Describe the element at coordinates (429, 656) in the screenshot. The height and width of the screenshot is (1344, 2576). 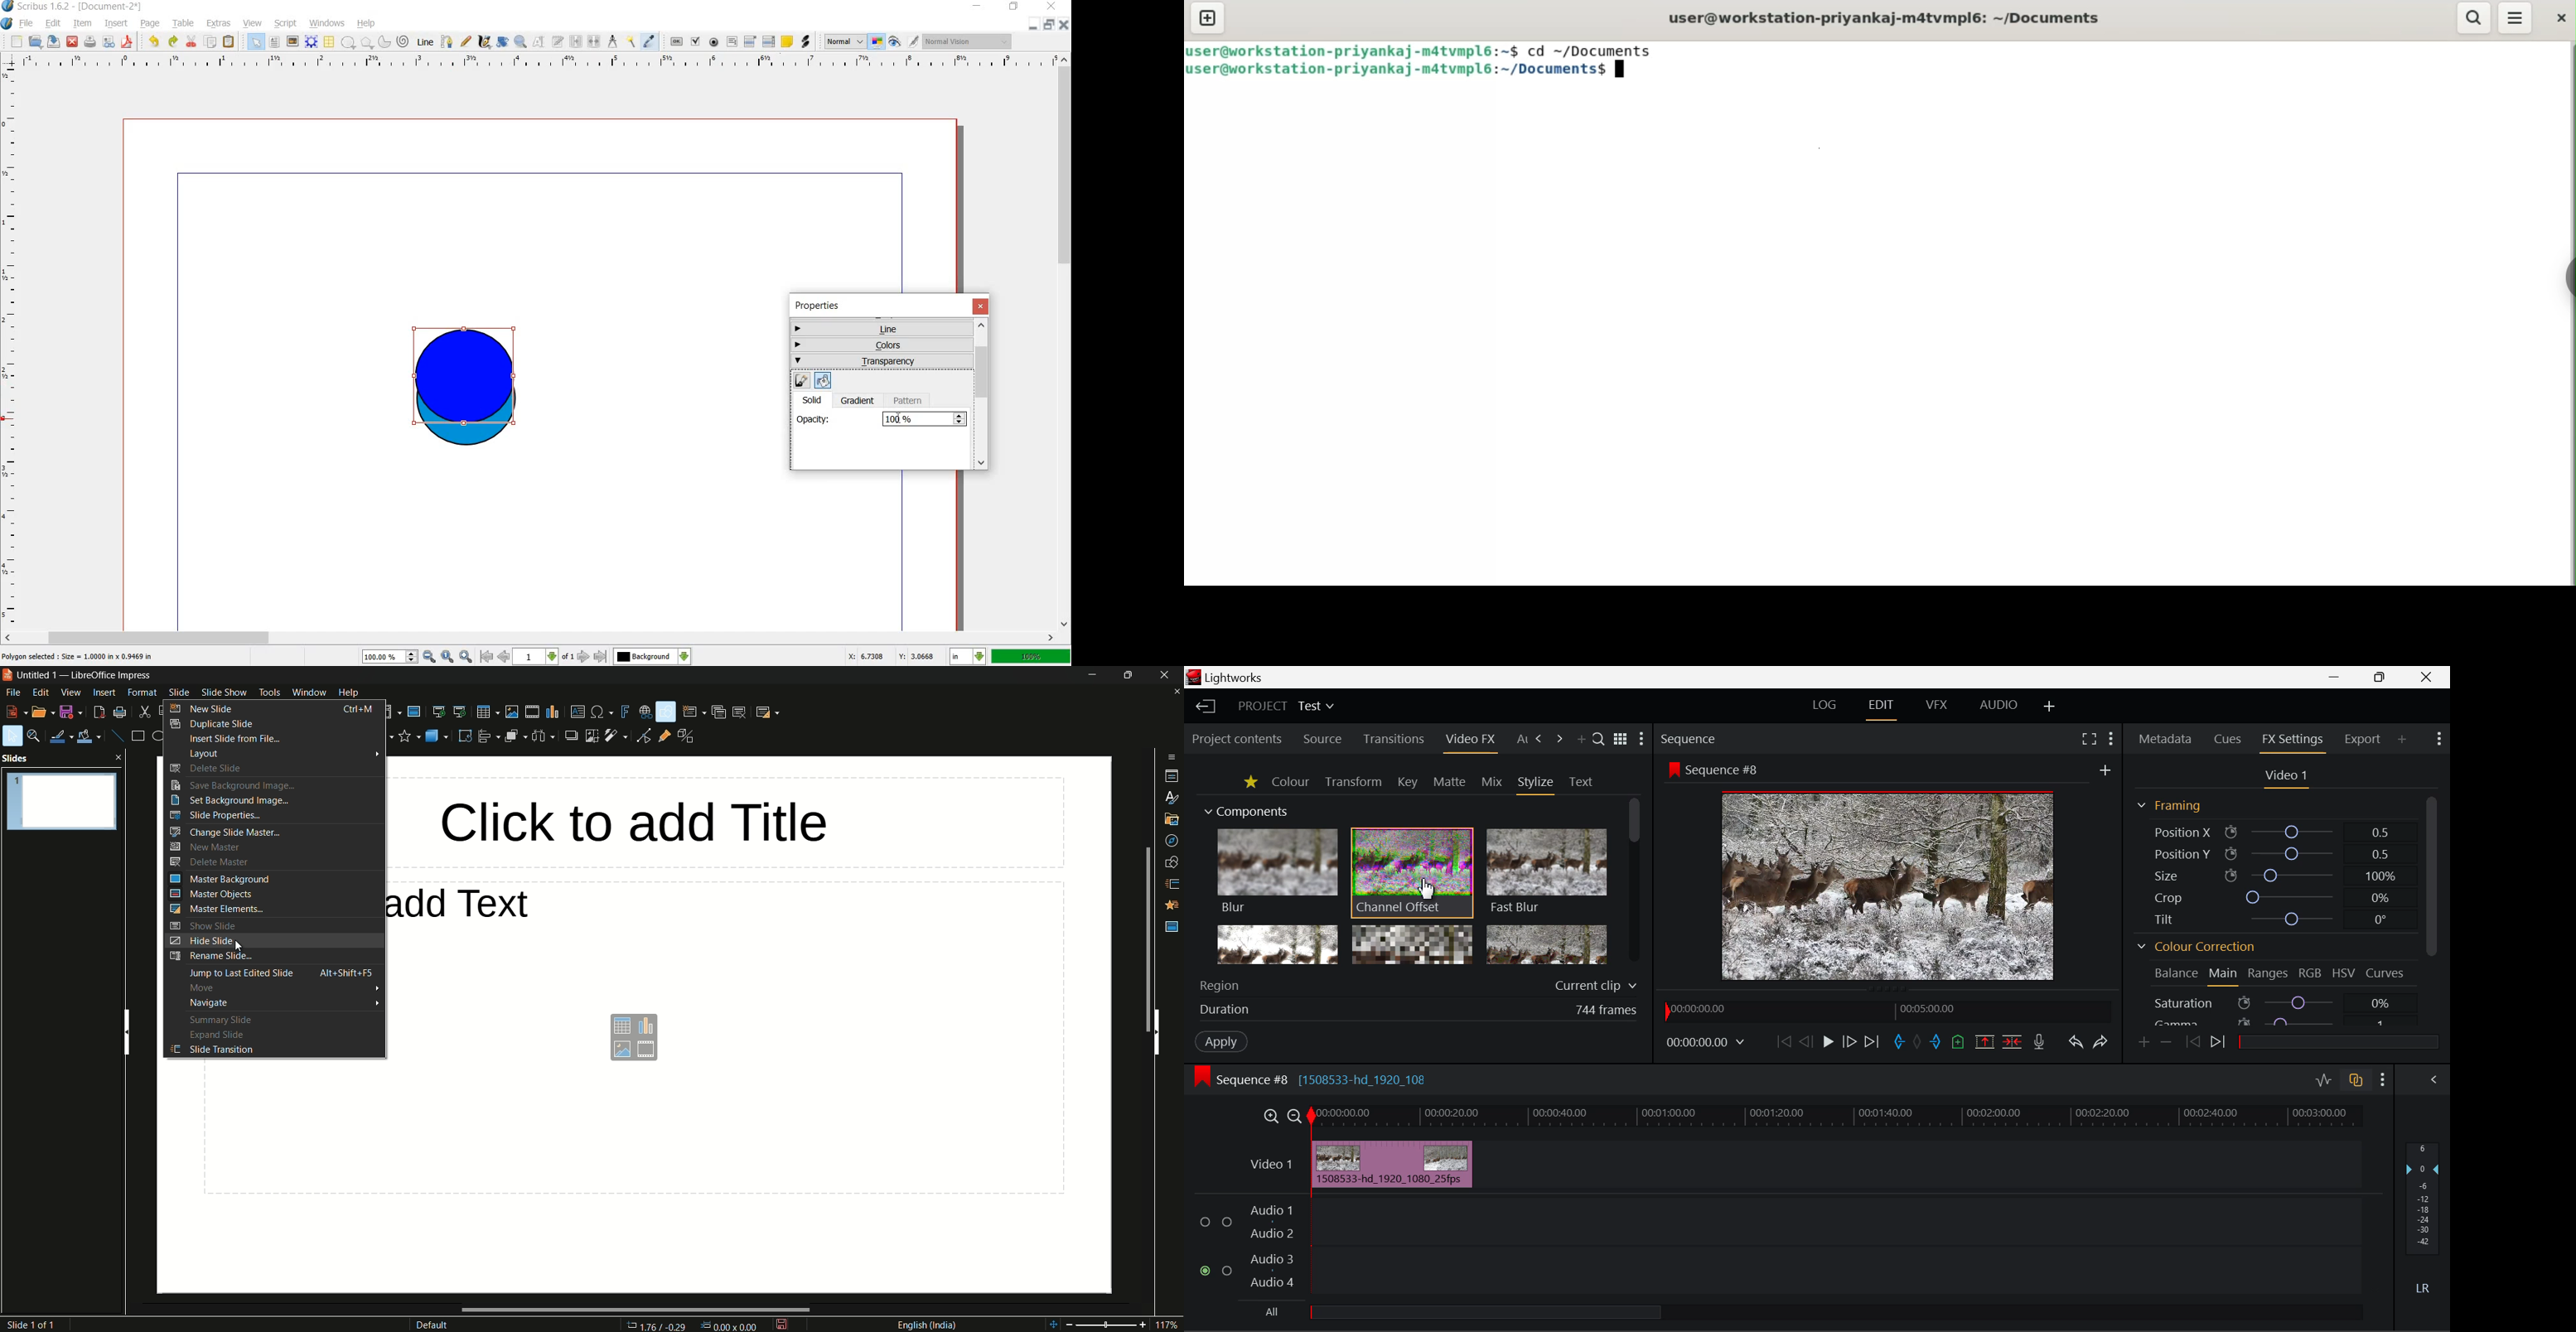
I see `zoom out` at that location.